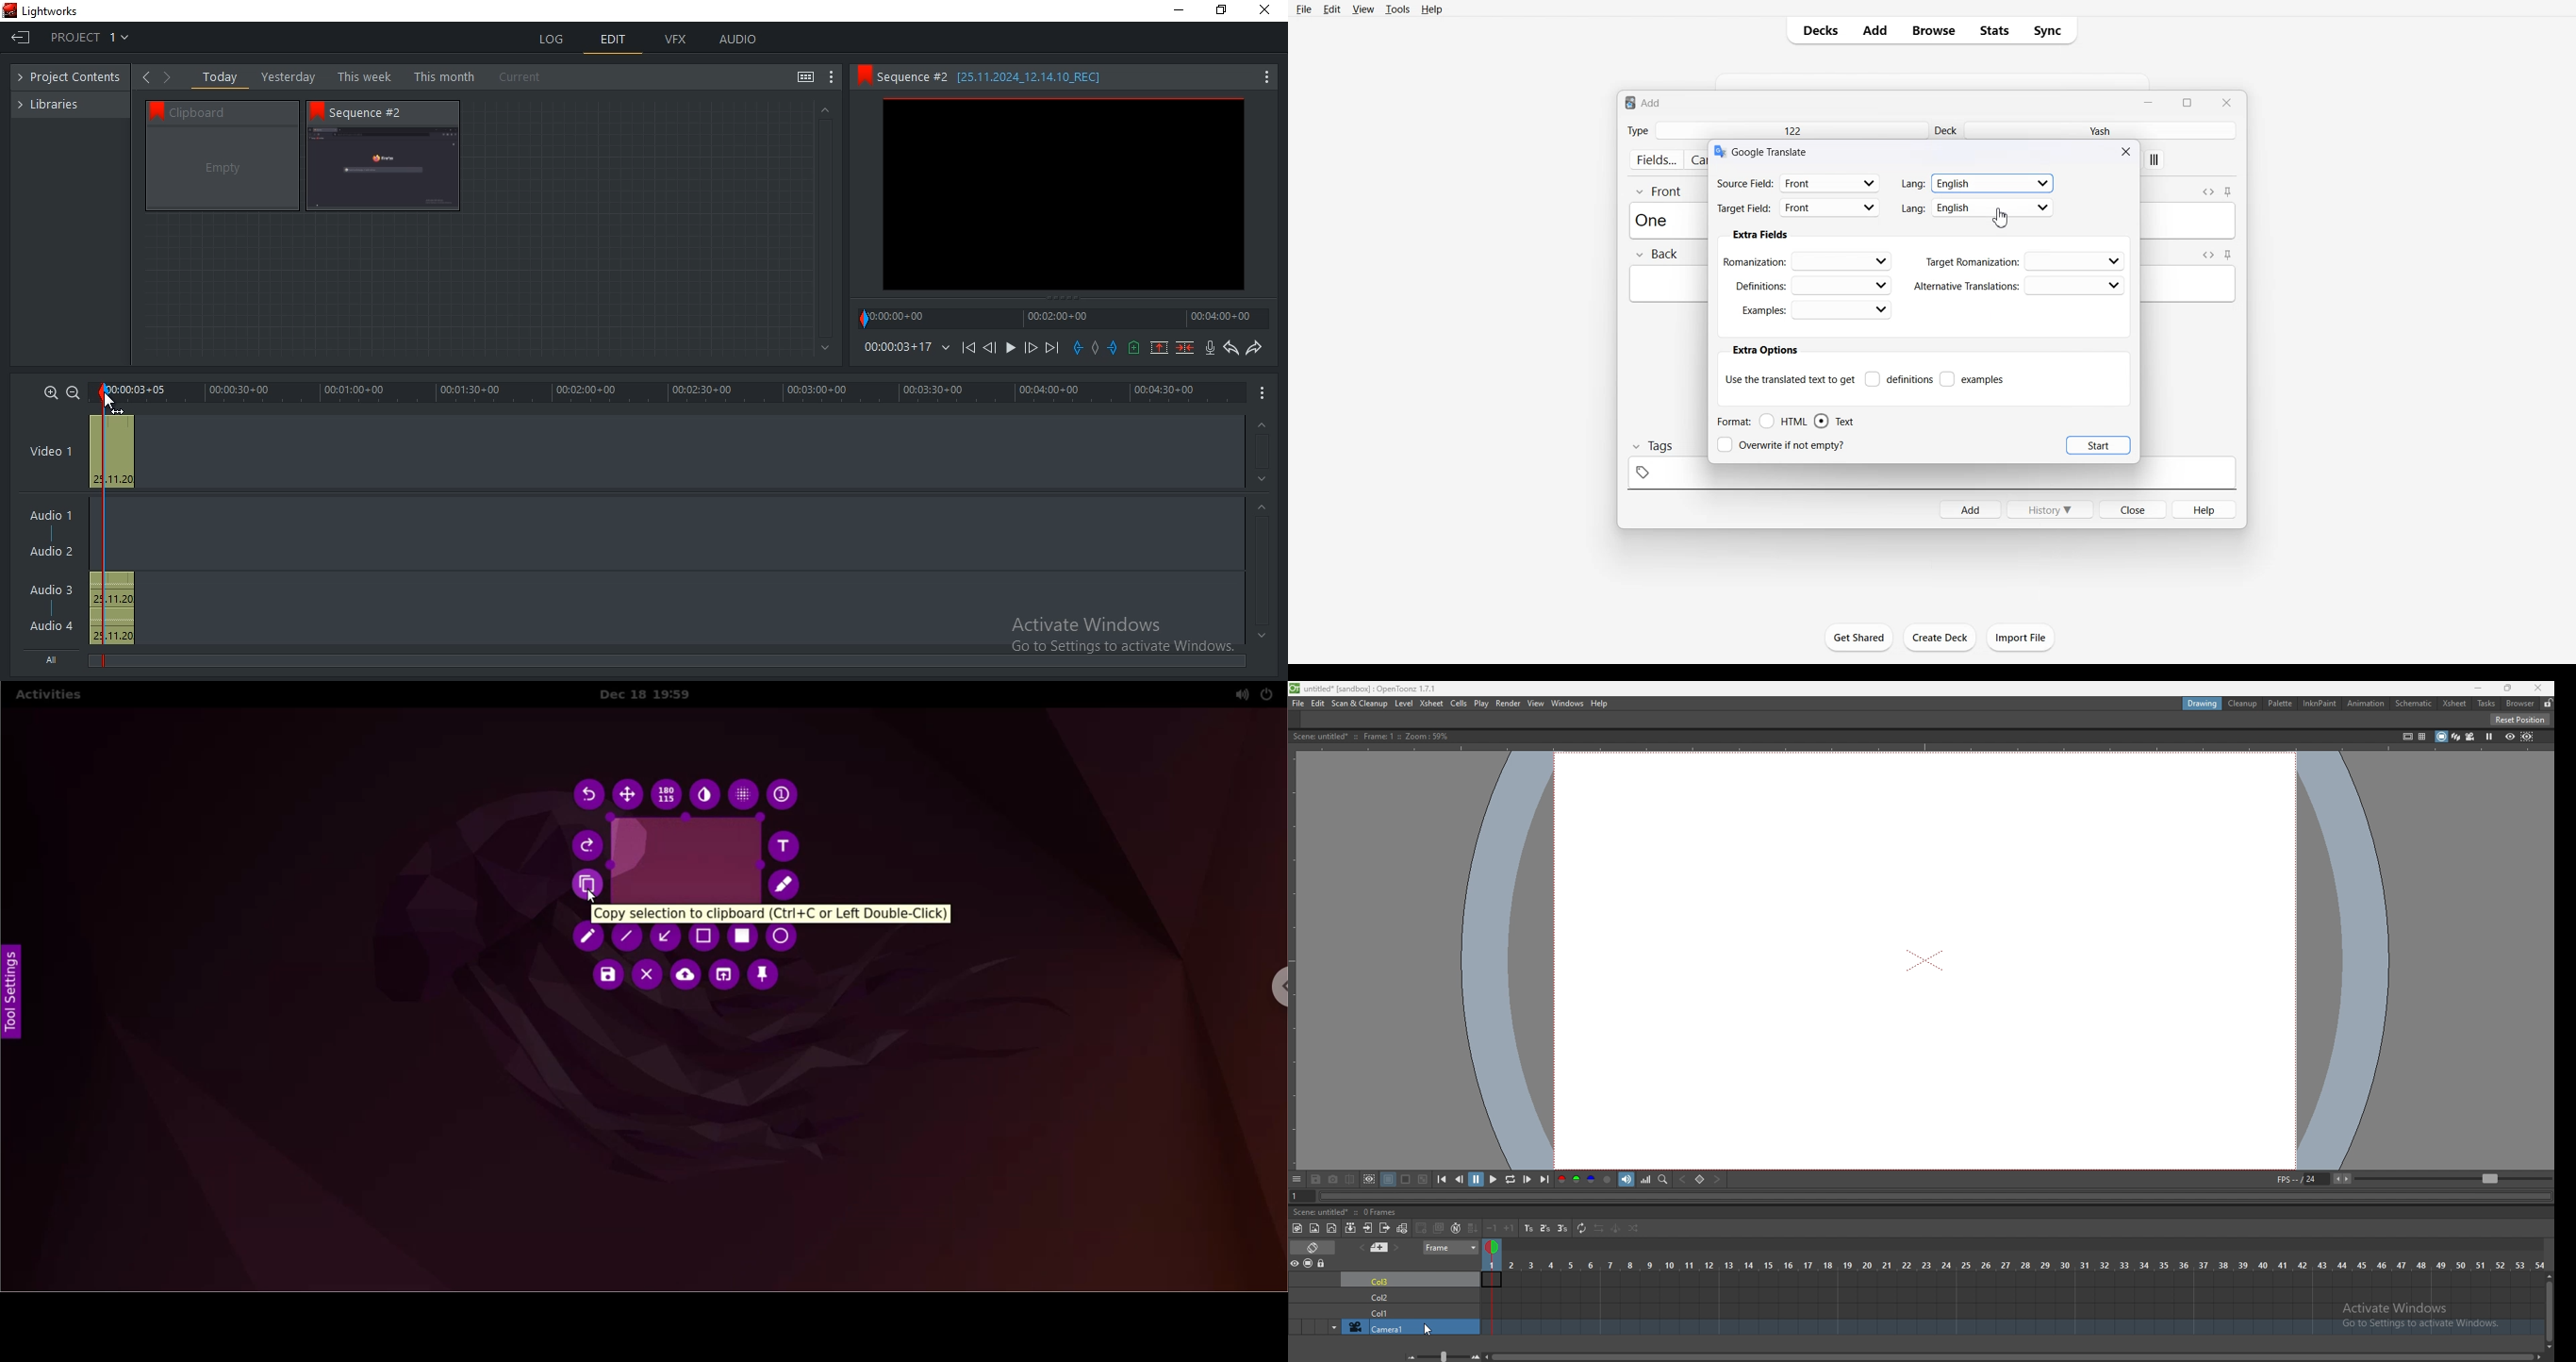  What do you see at coordinates (1875, 30) in the screenshot?
I see `Add` at bounding box center [1875, 30].